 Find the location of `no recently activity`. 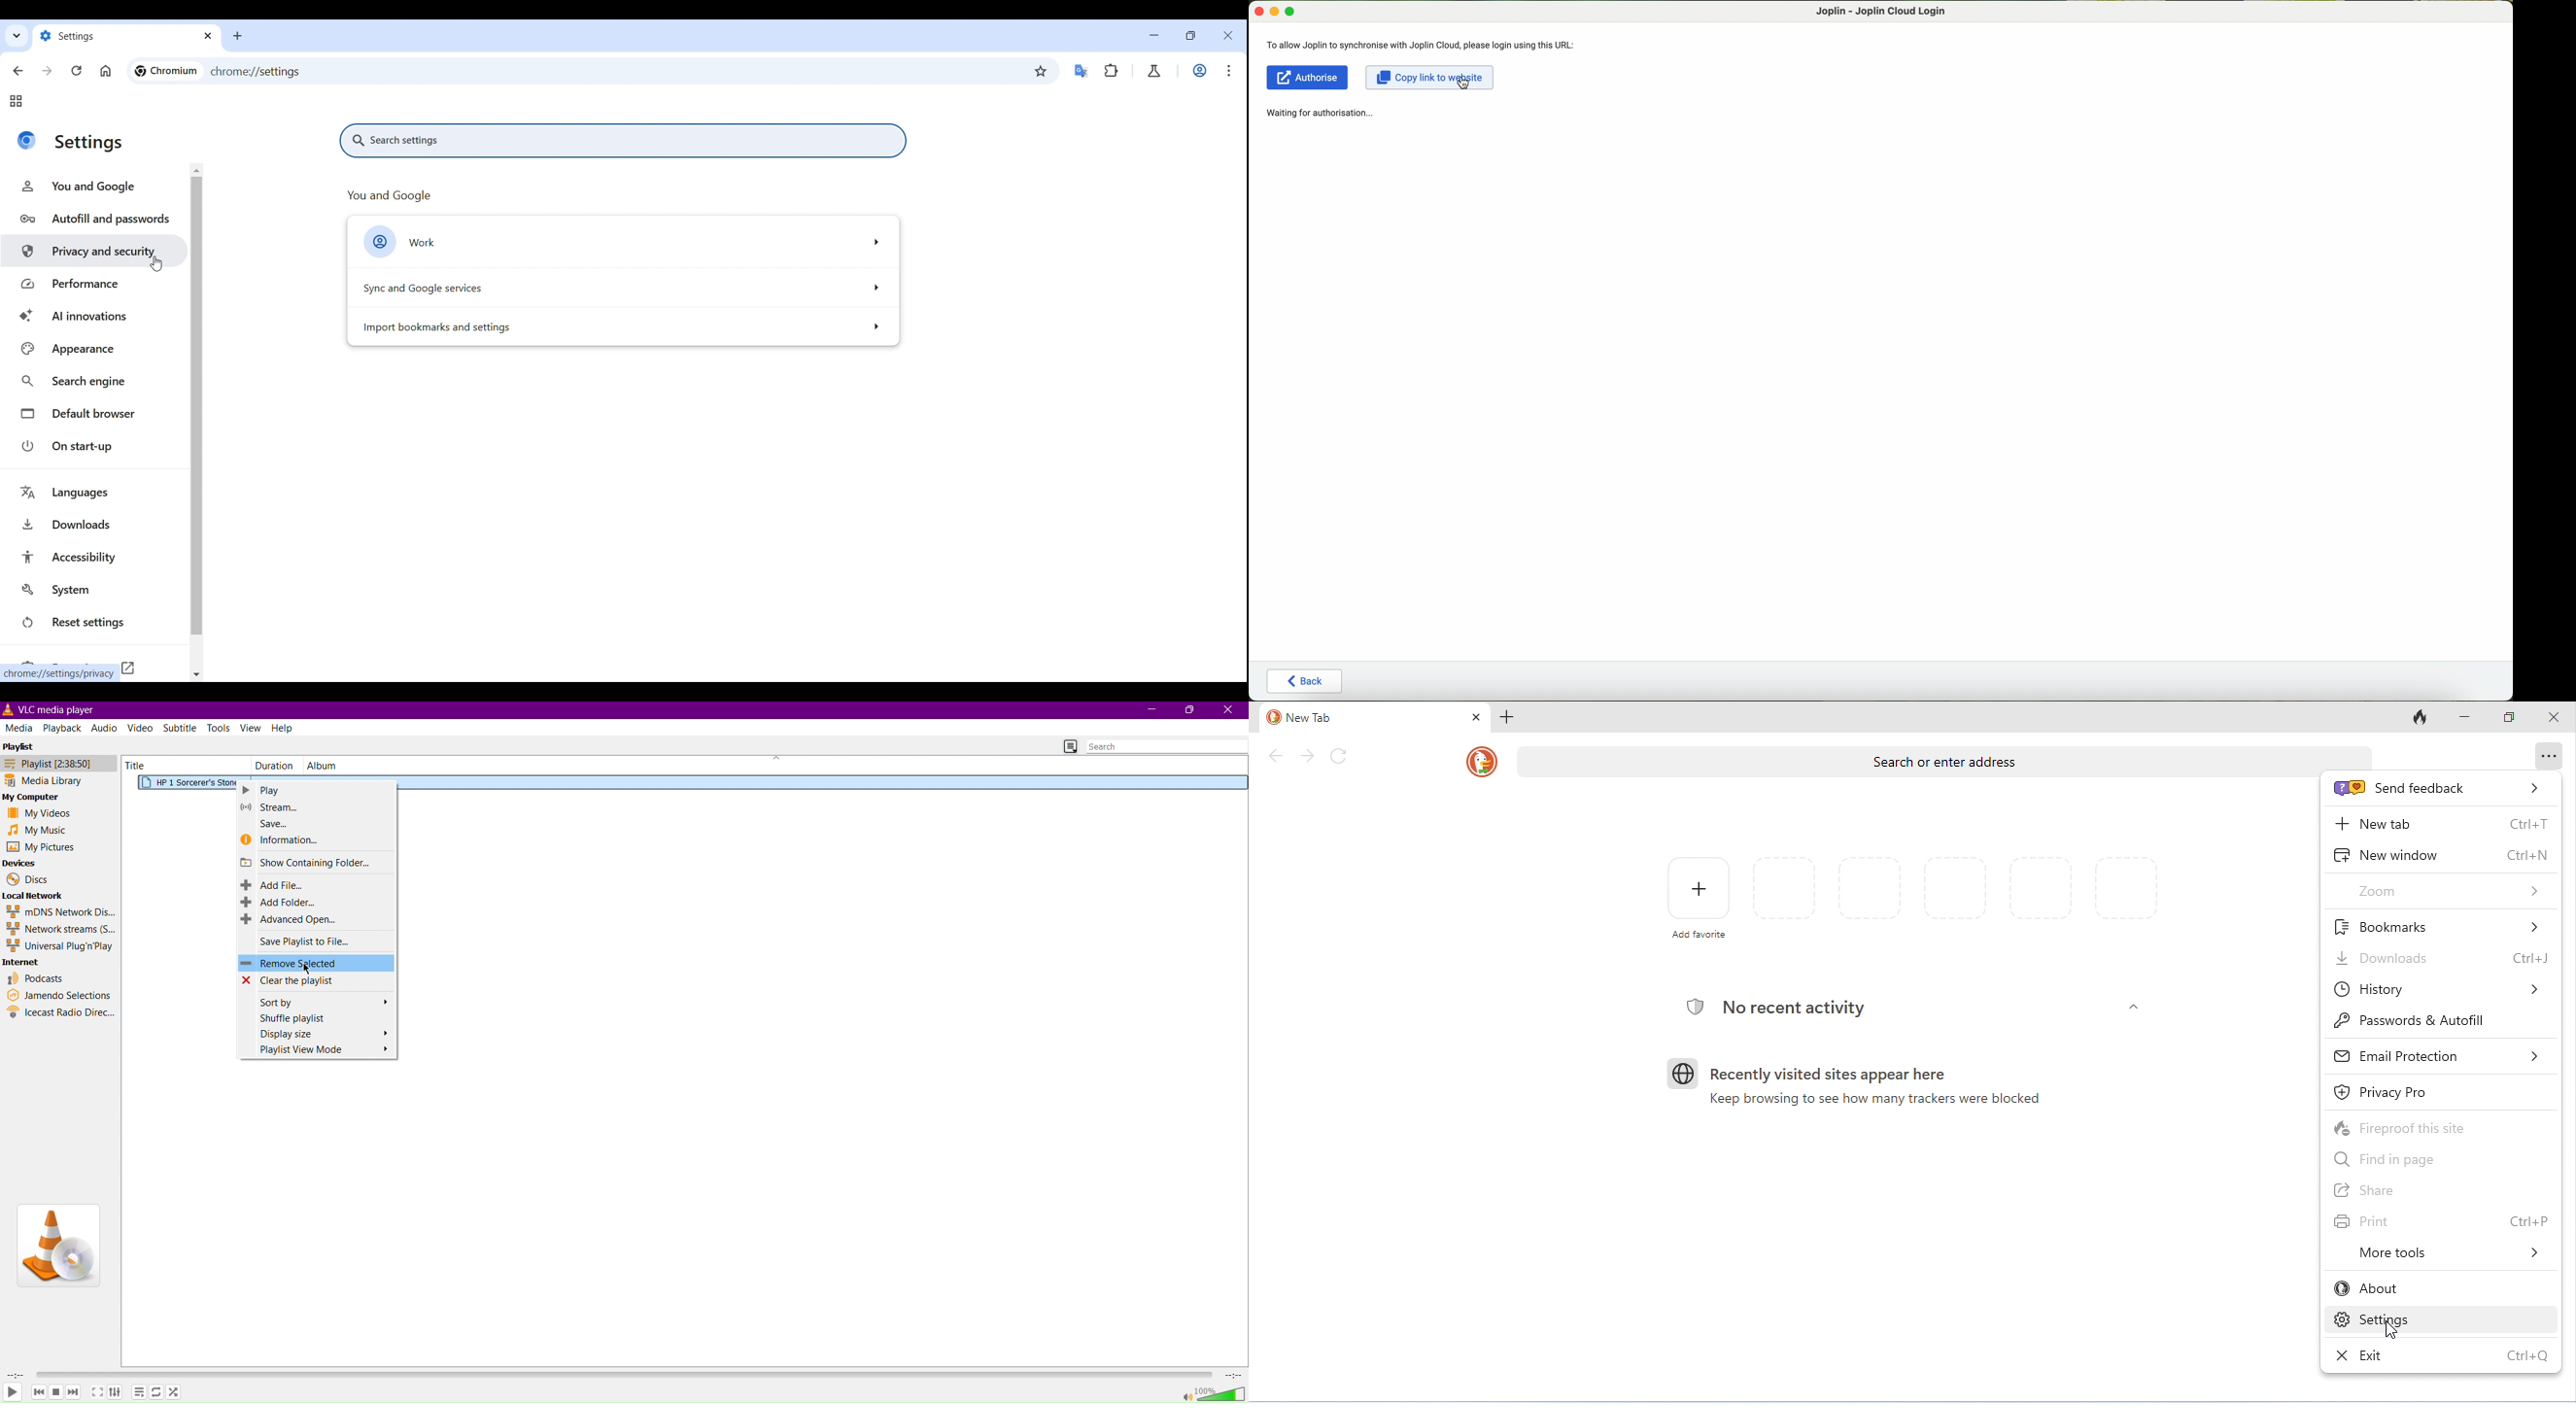

no recently activity is located at coordinates (1778, 1009).